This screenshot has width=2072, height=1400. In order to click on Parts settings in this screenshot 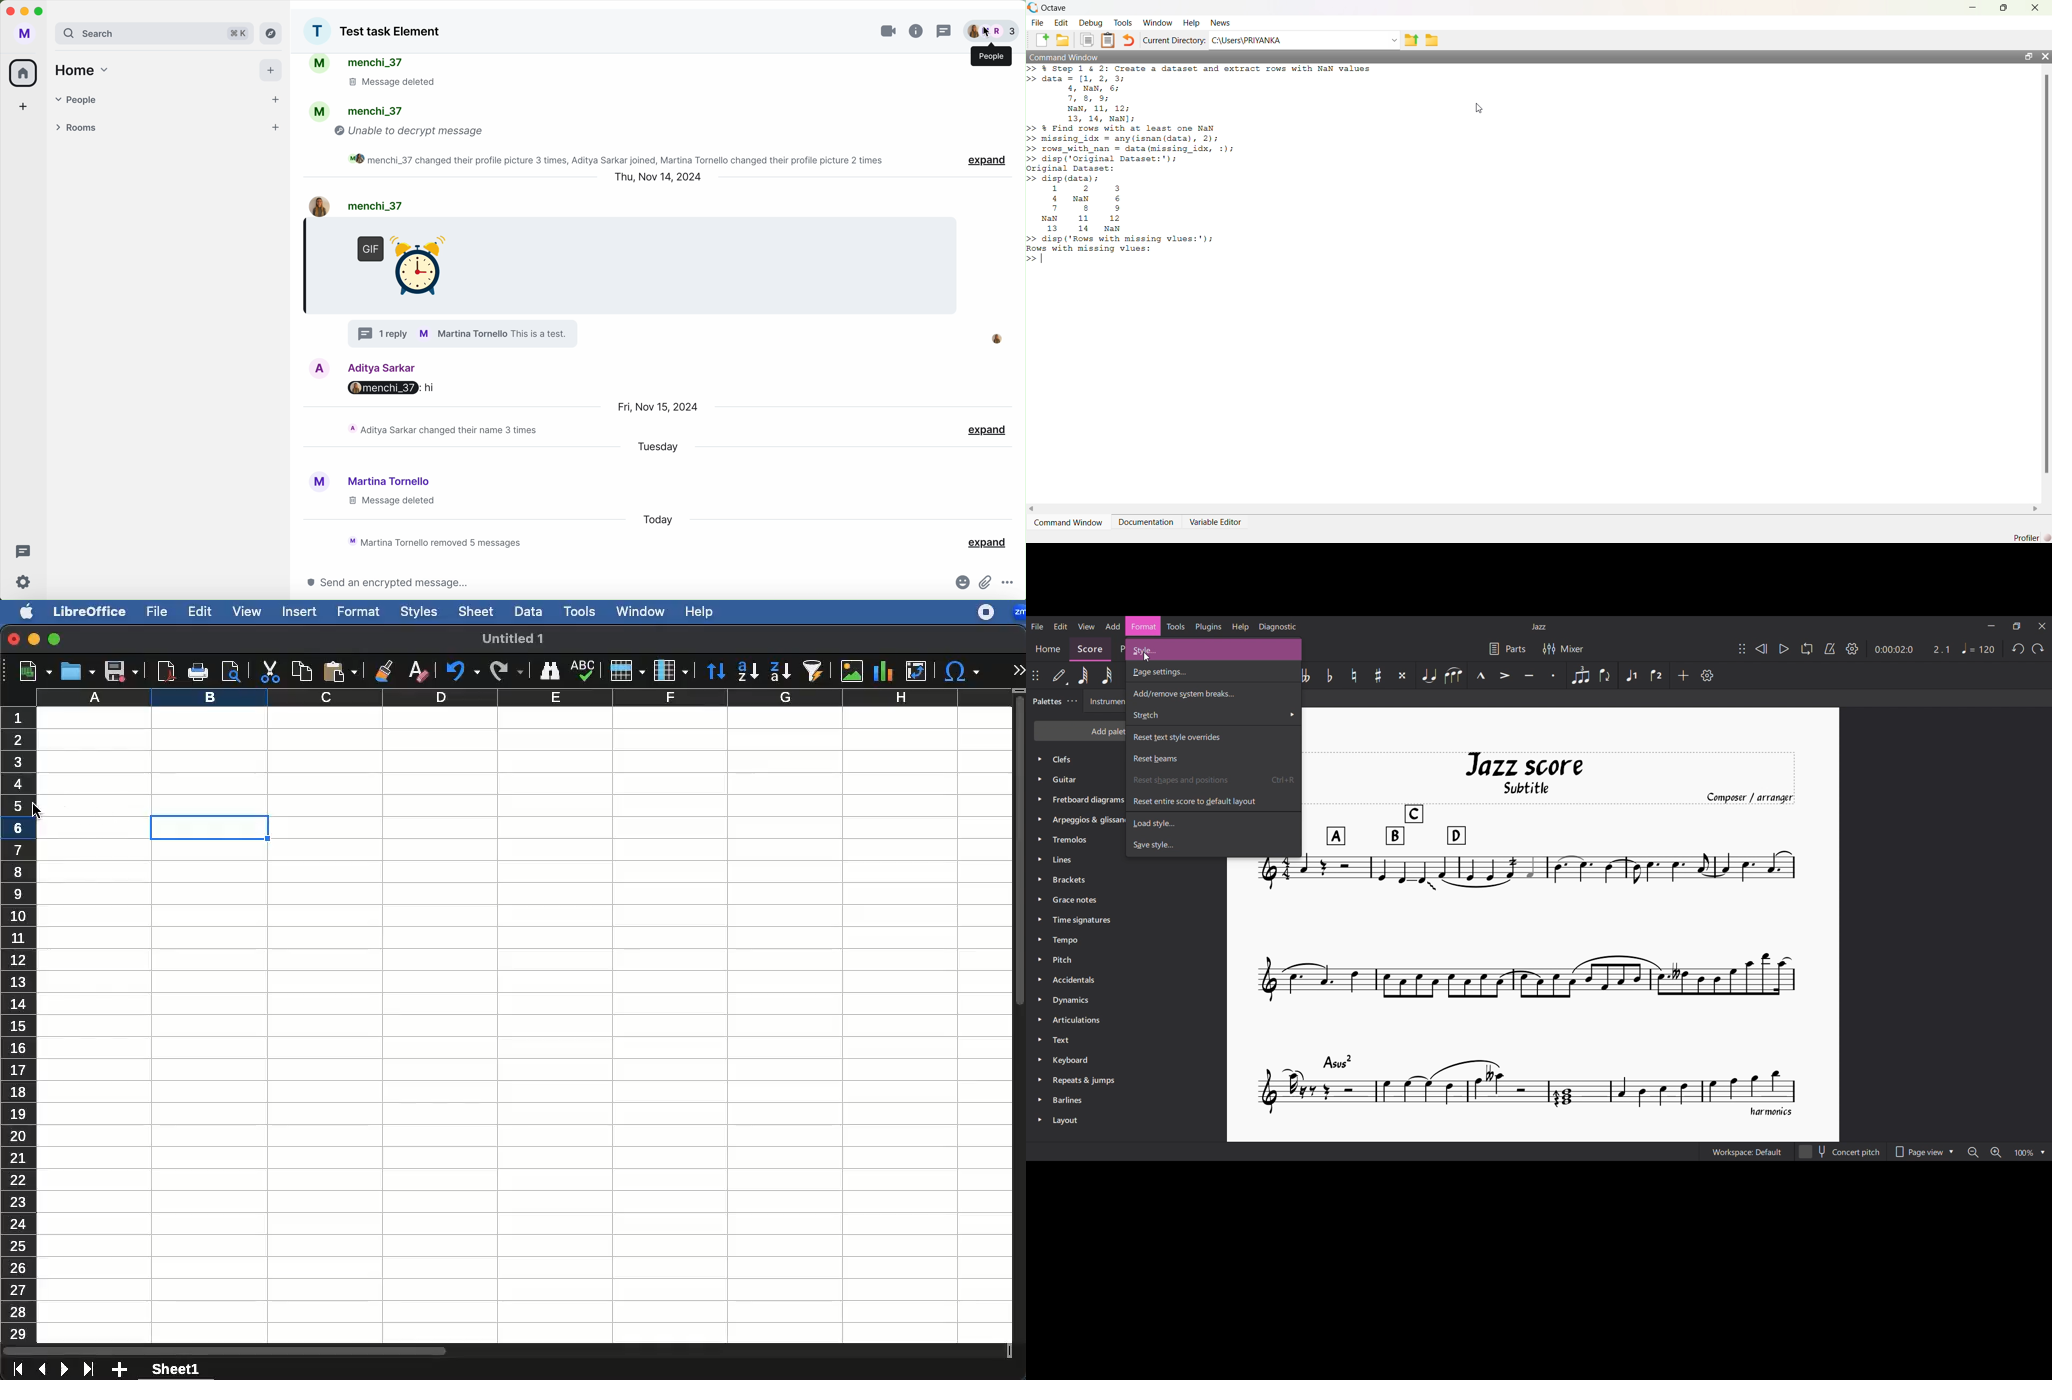, I will do `click(1507, 649)`.